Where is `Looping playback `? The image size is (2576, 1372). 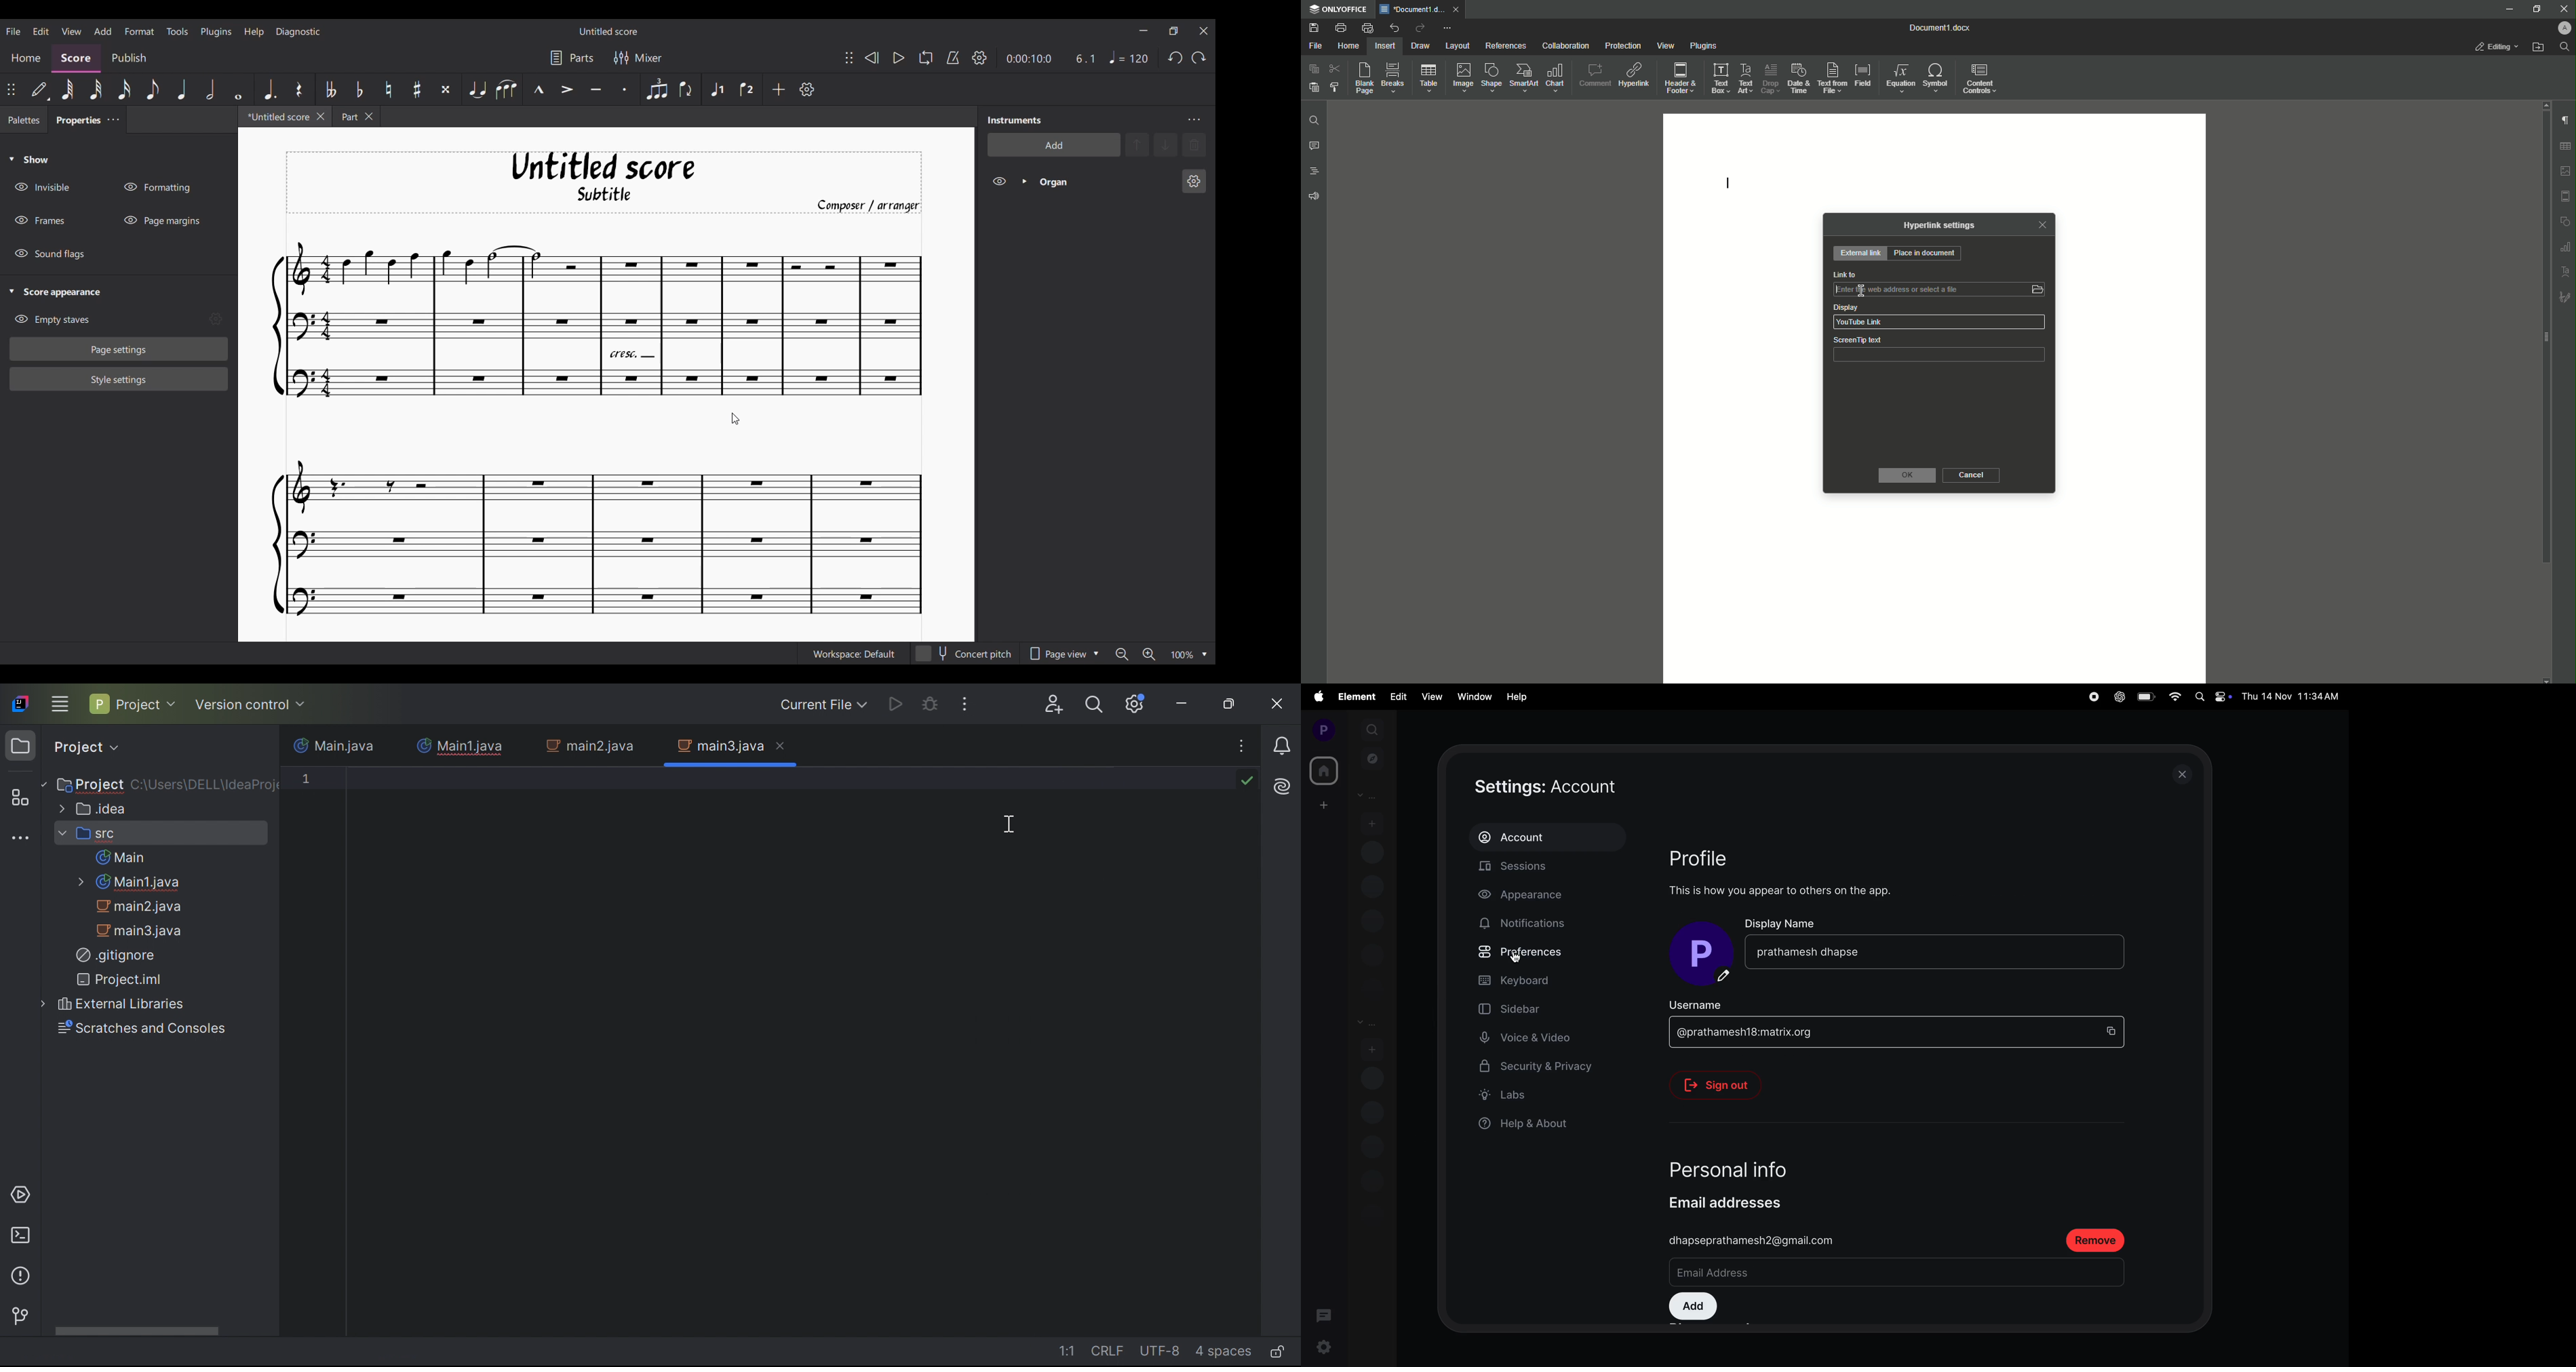 Looping playback  is located at coordinates (925, 58).